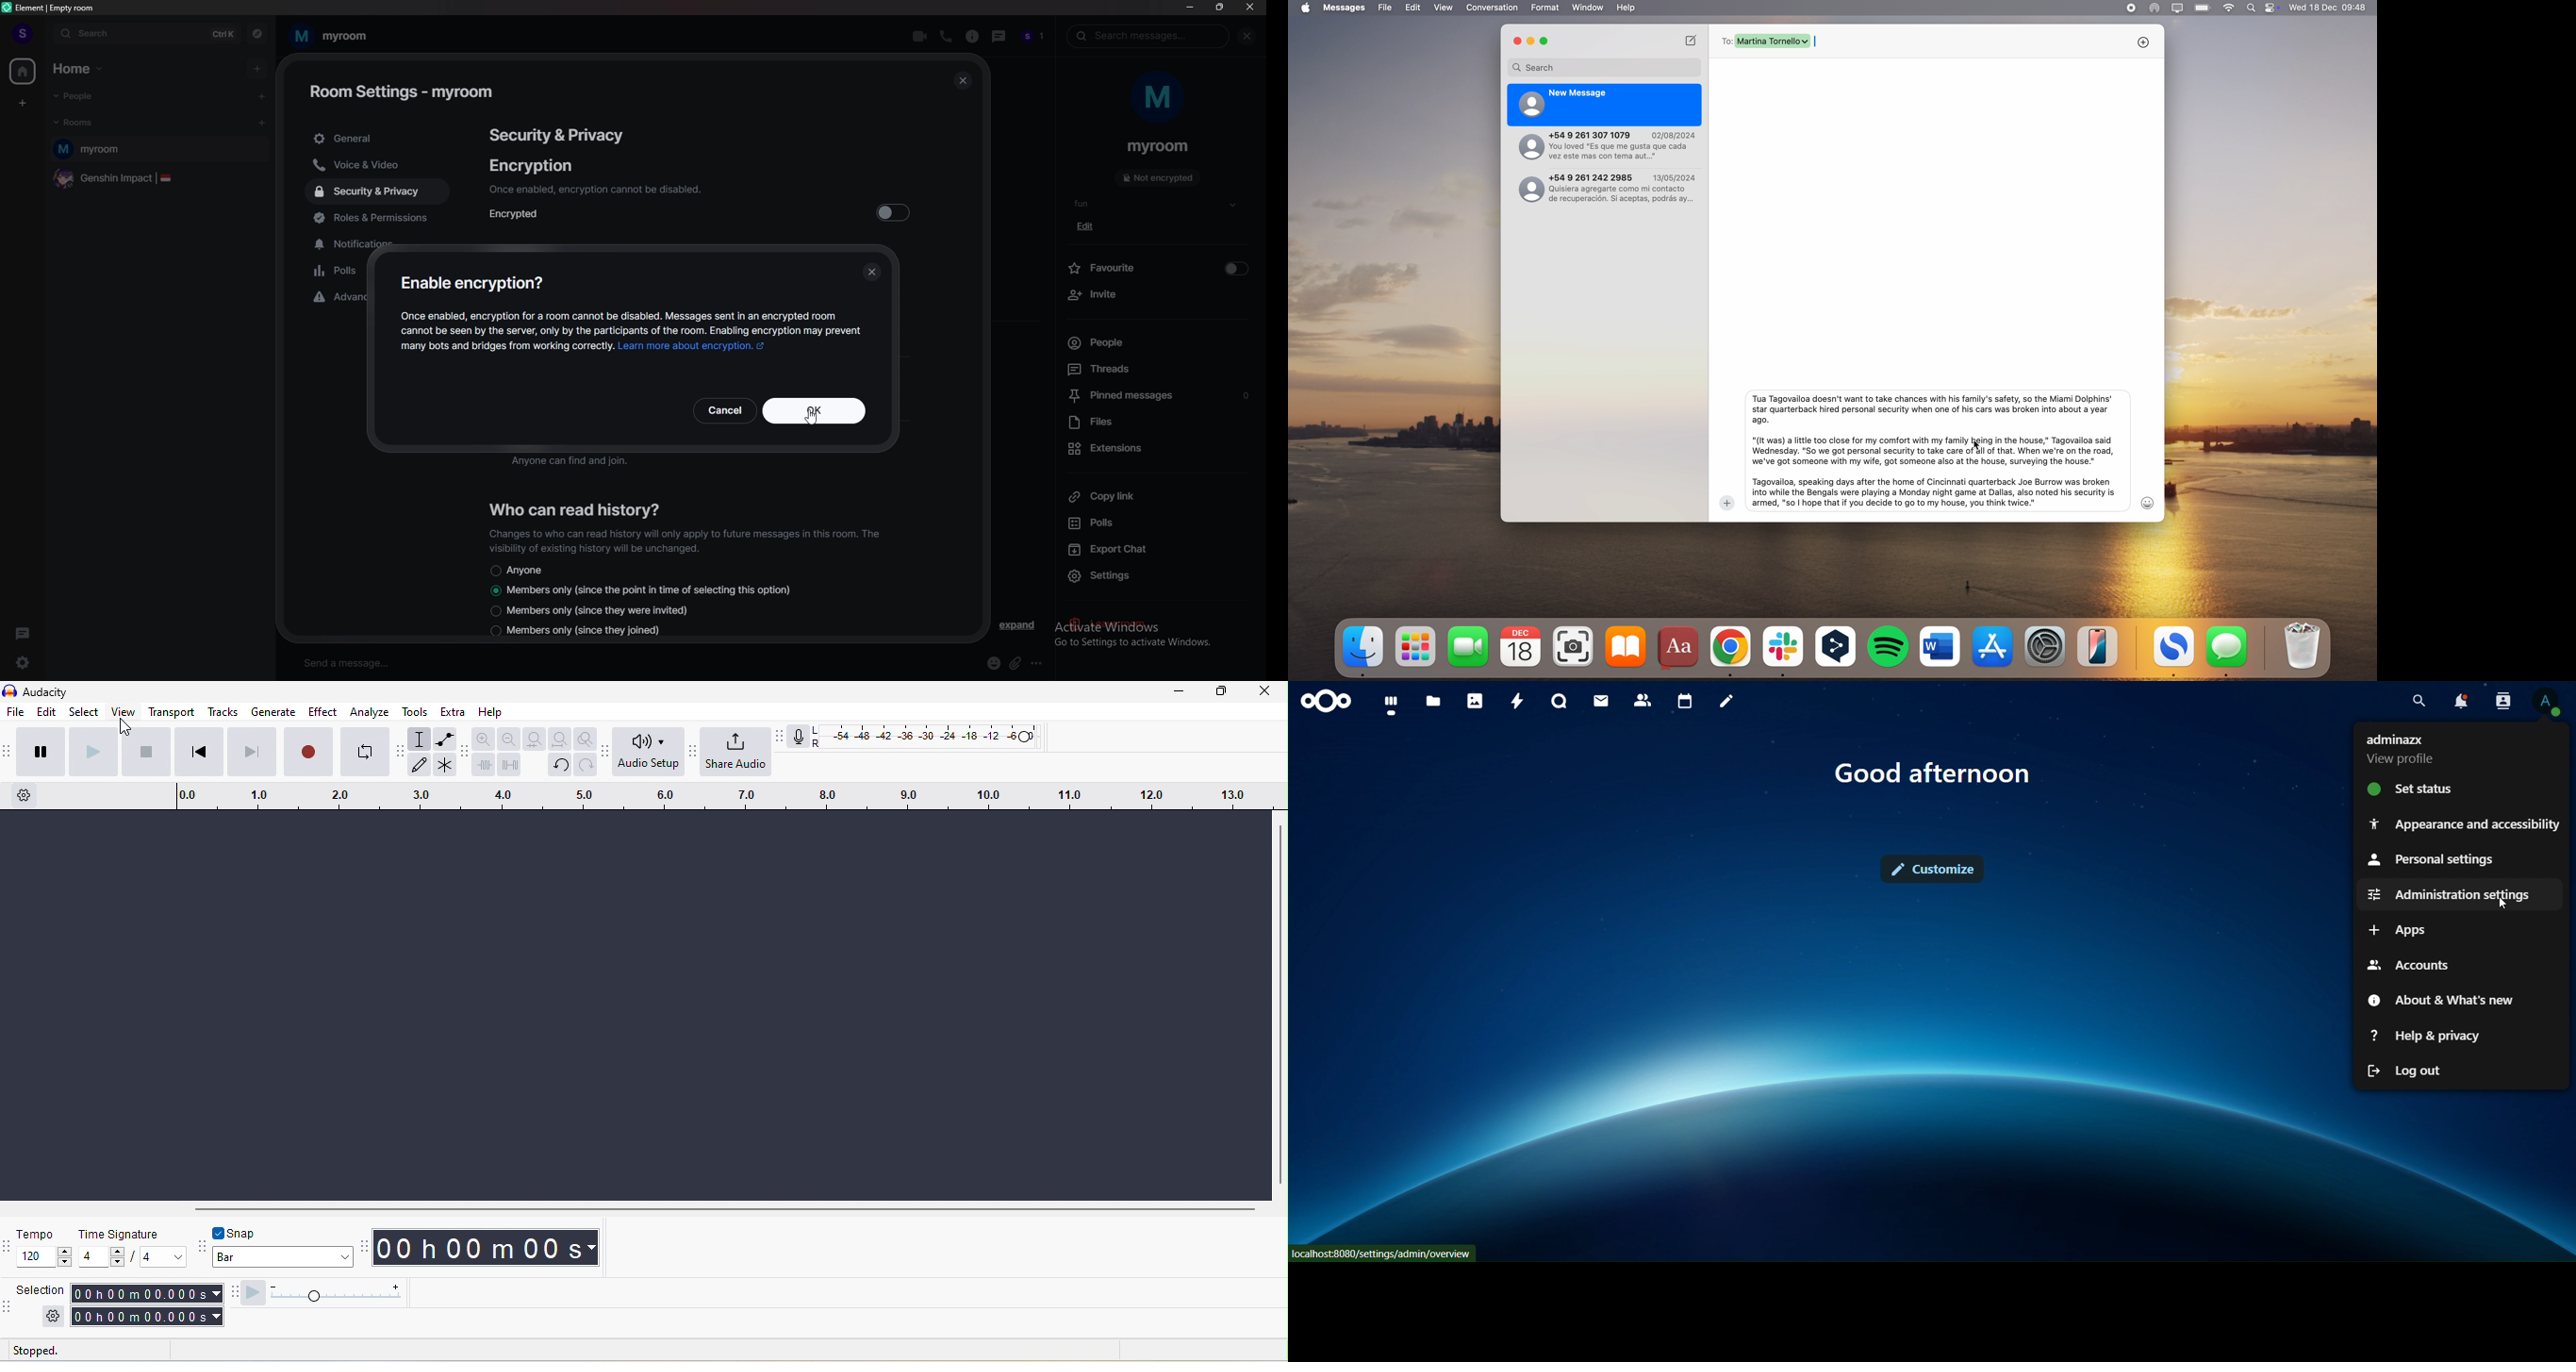  What do you see at coordinates (1468, 646) in the screenshot?
I see `facetime` at bounding box center [1468, 646].